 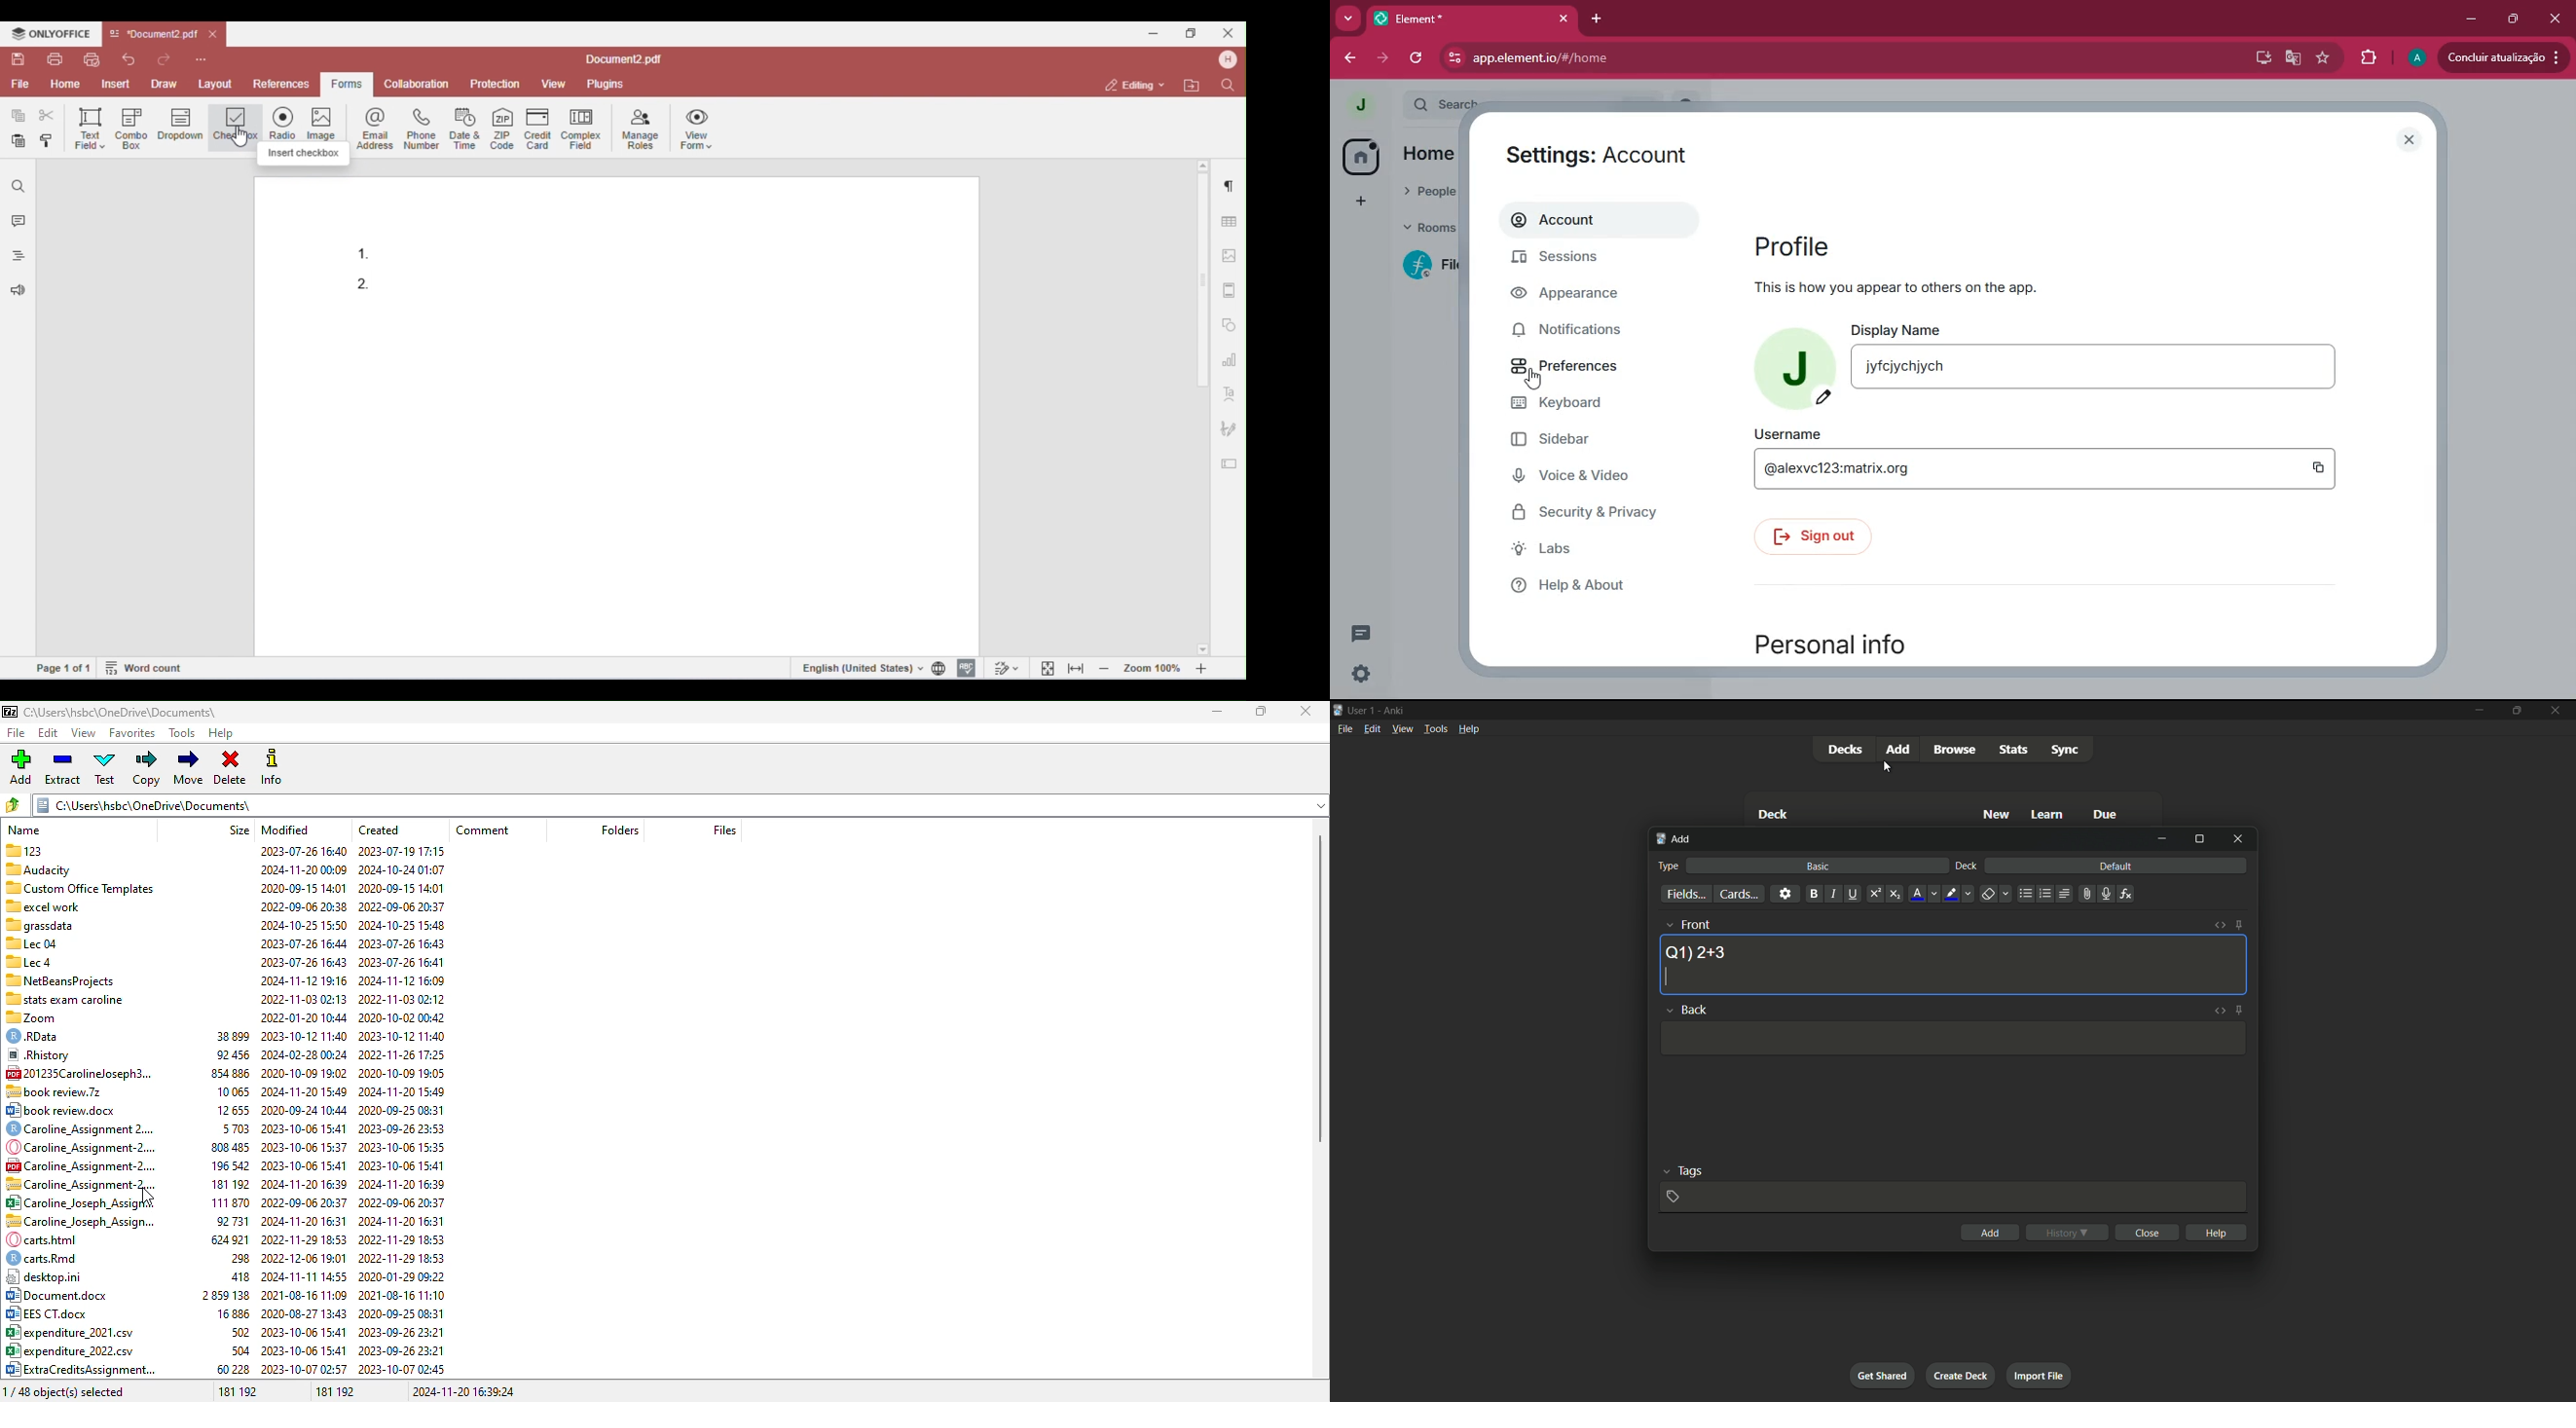 I want to click on profile picture, so click(x=2417, y=59).